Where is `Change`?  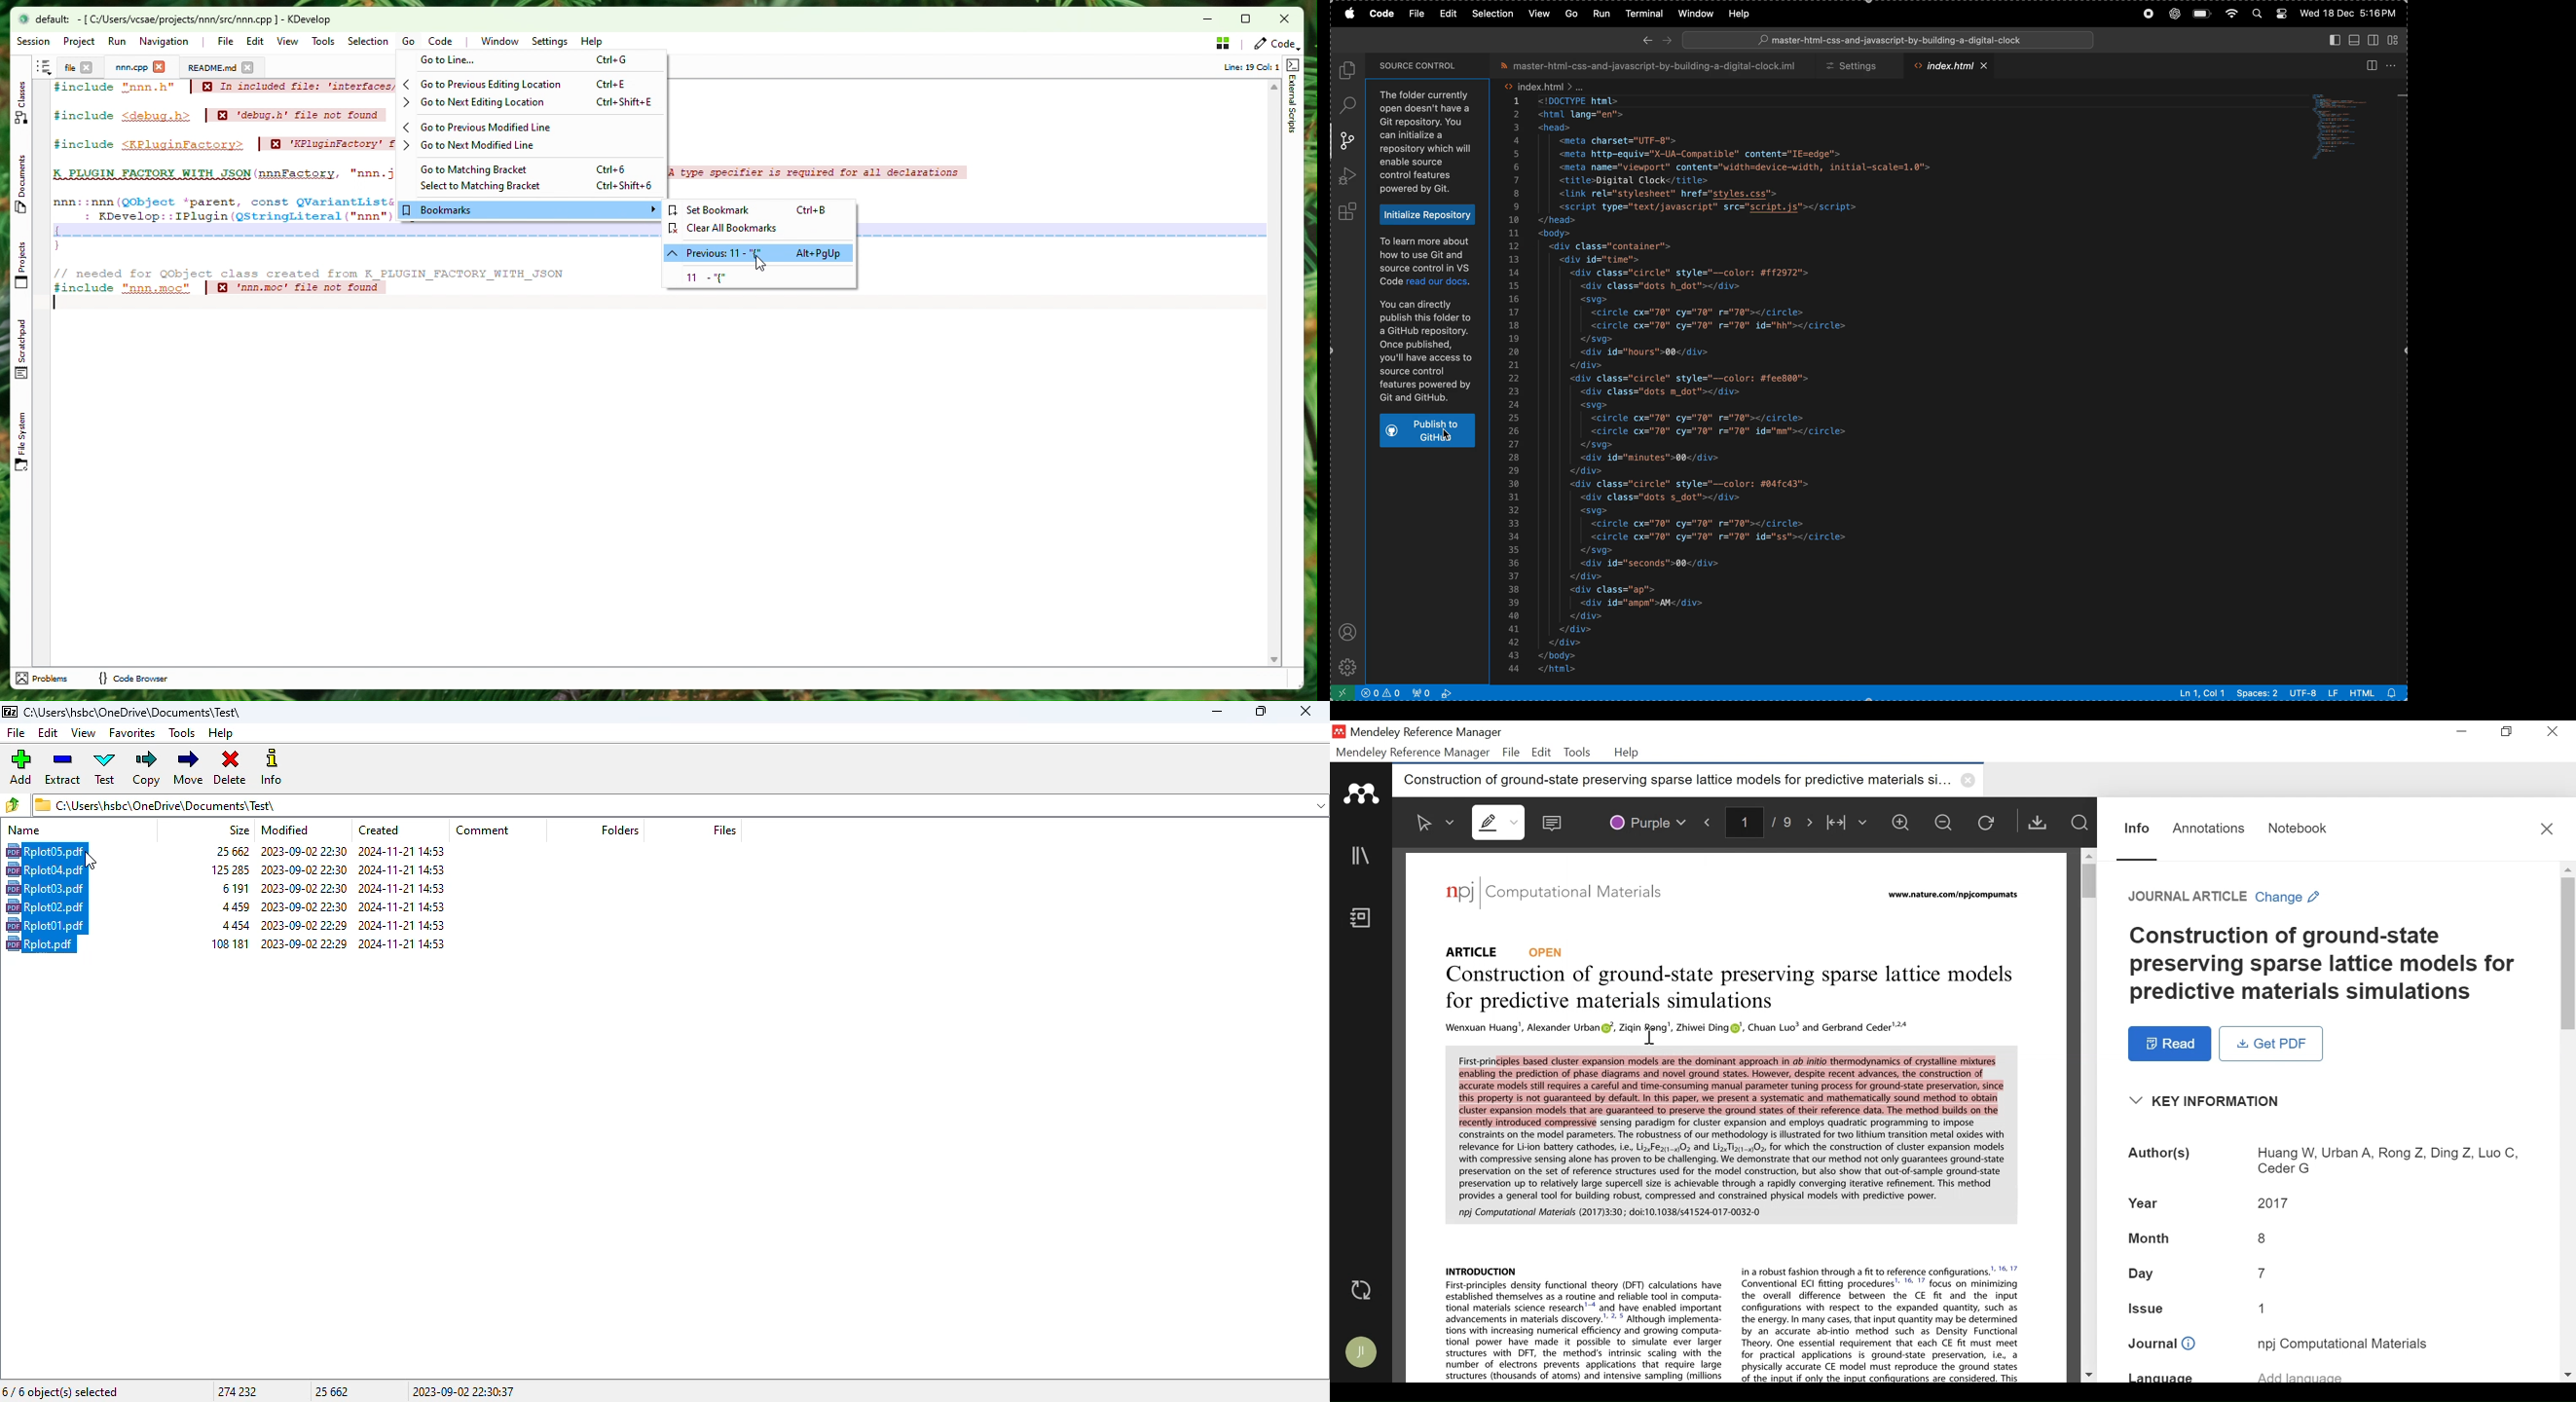 Change is located at coordinates (2290, 897).